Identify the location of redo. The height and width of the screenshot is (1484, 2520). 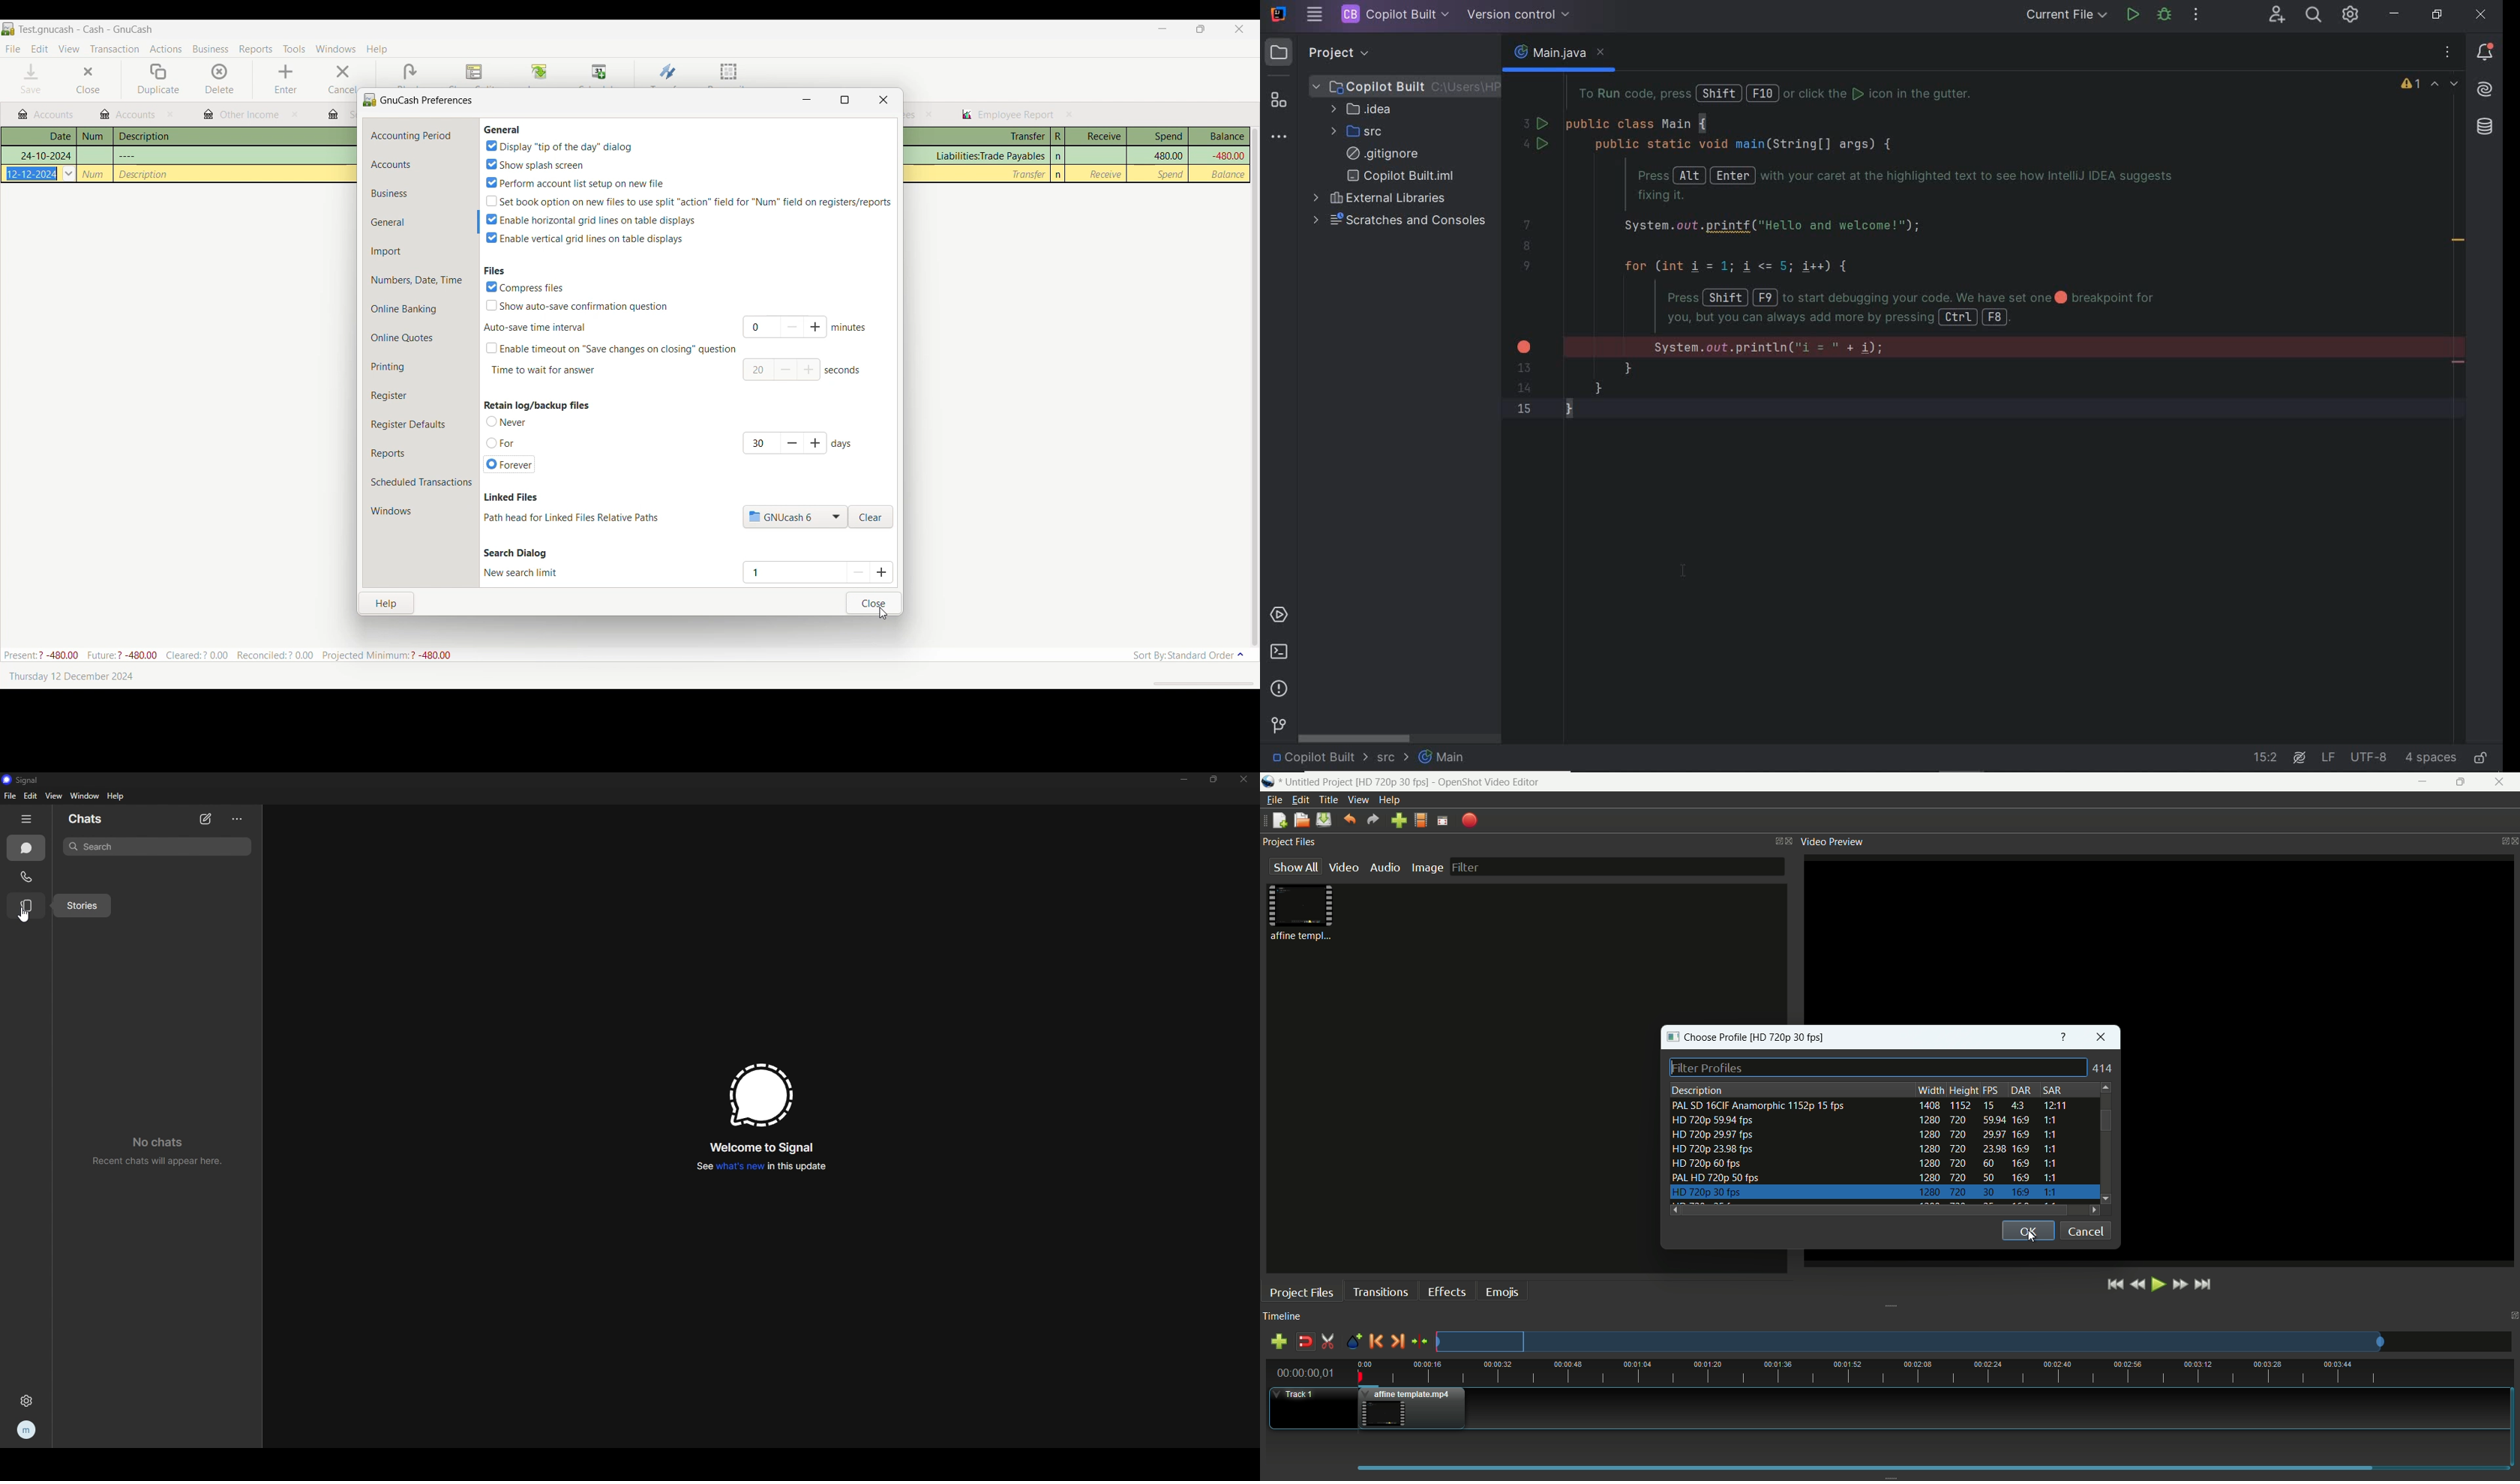
(1374, 820).